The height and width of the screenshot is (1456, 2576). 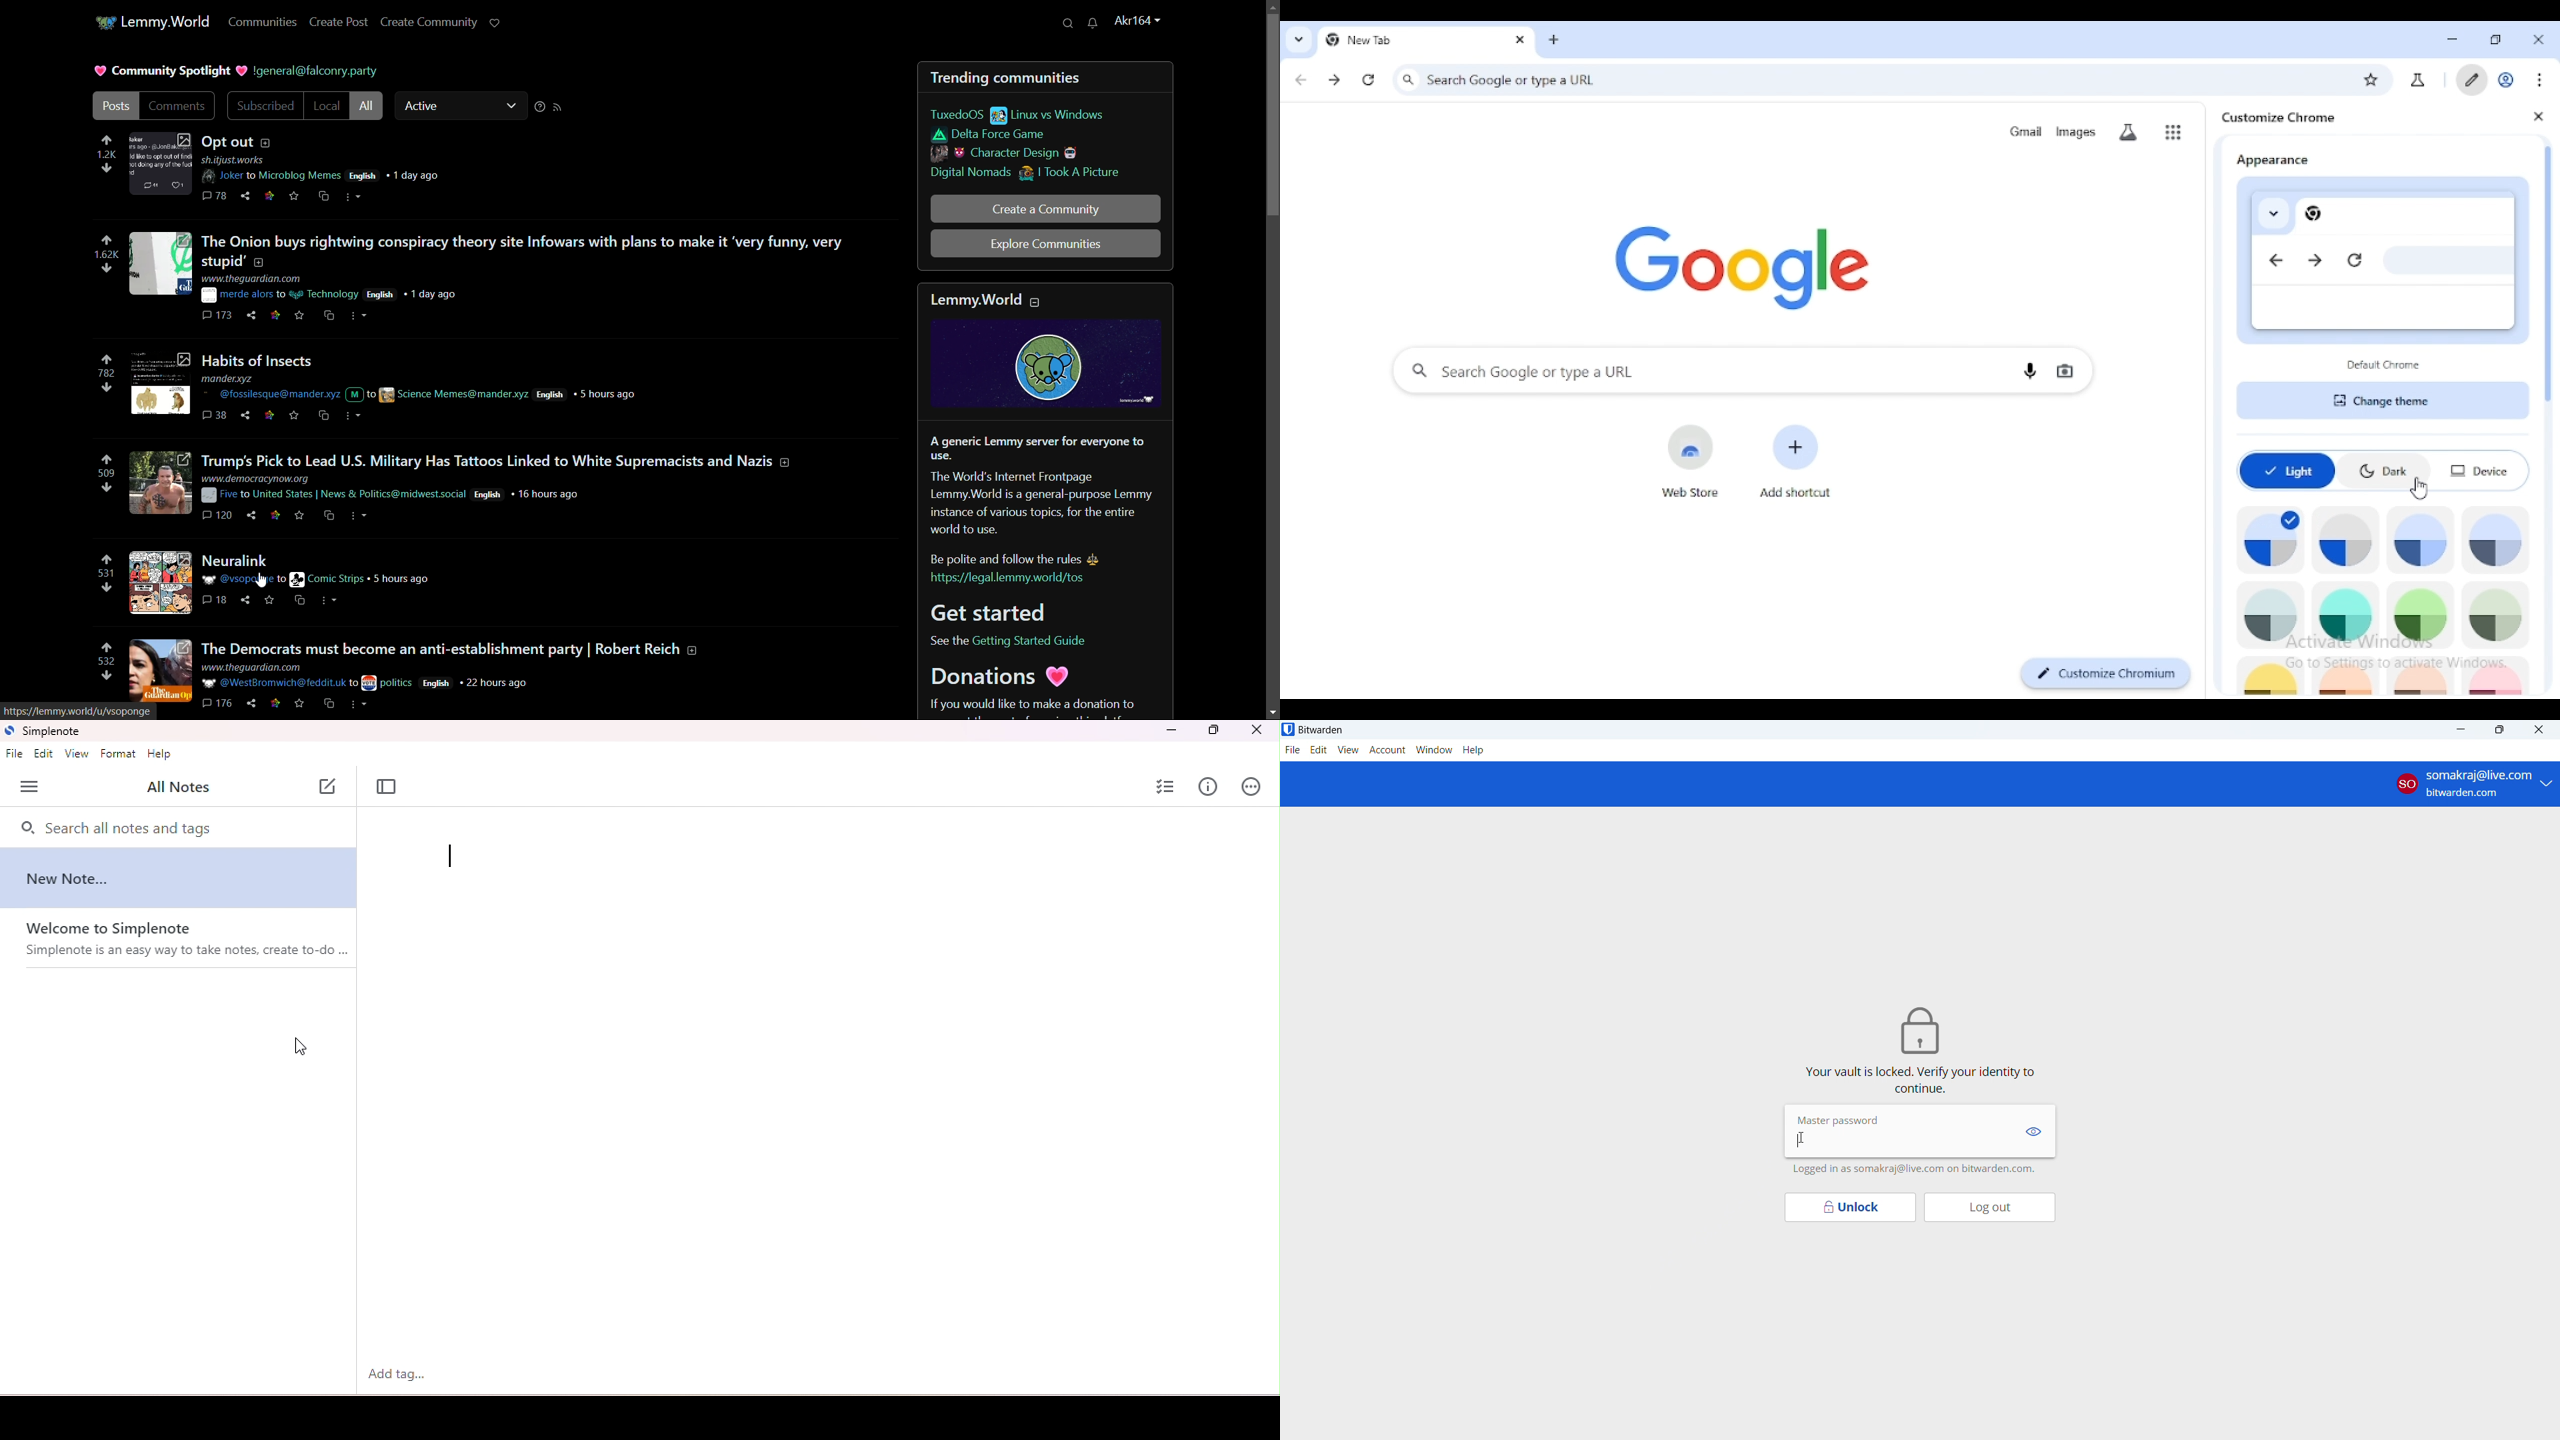 I want to click on image, so click(x=159, y=484).